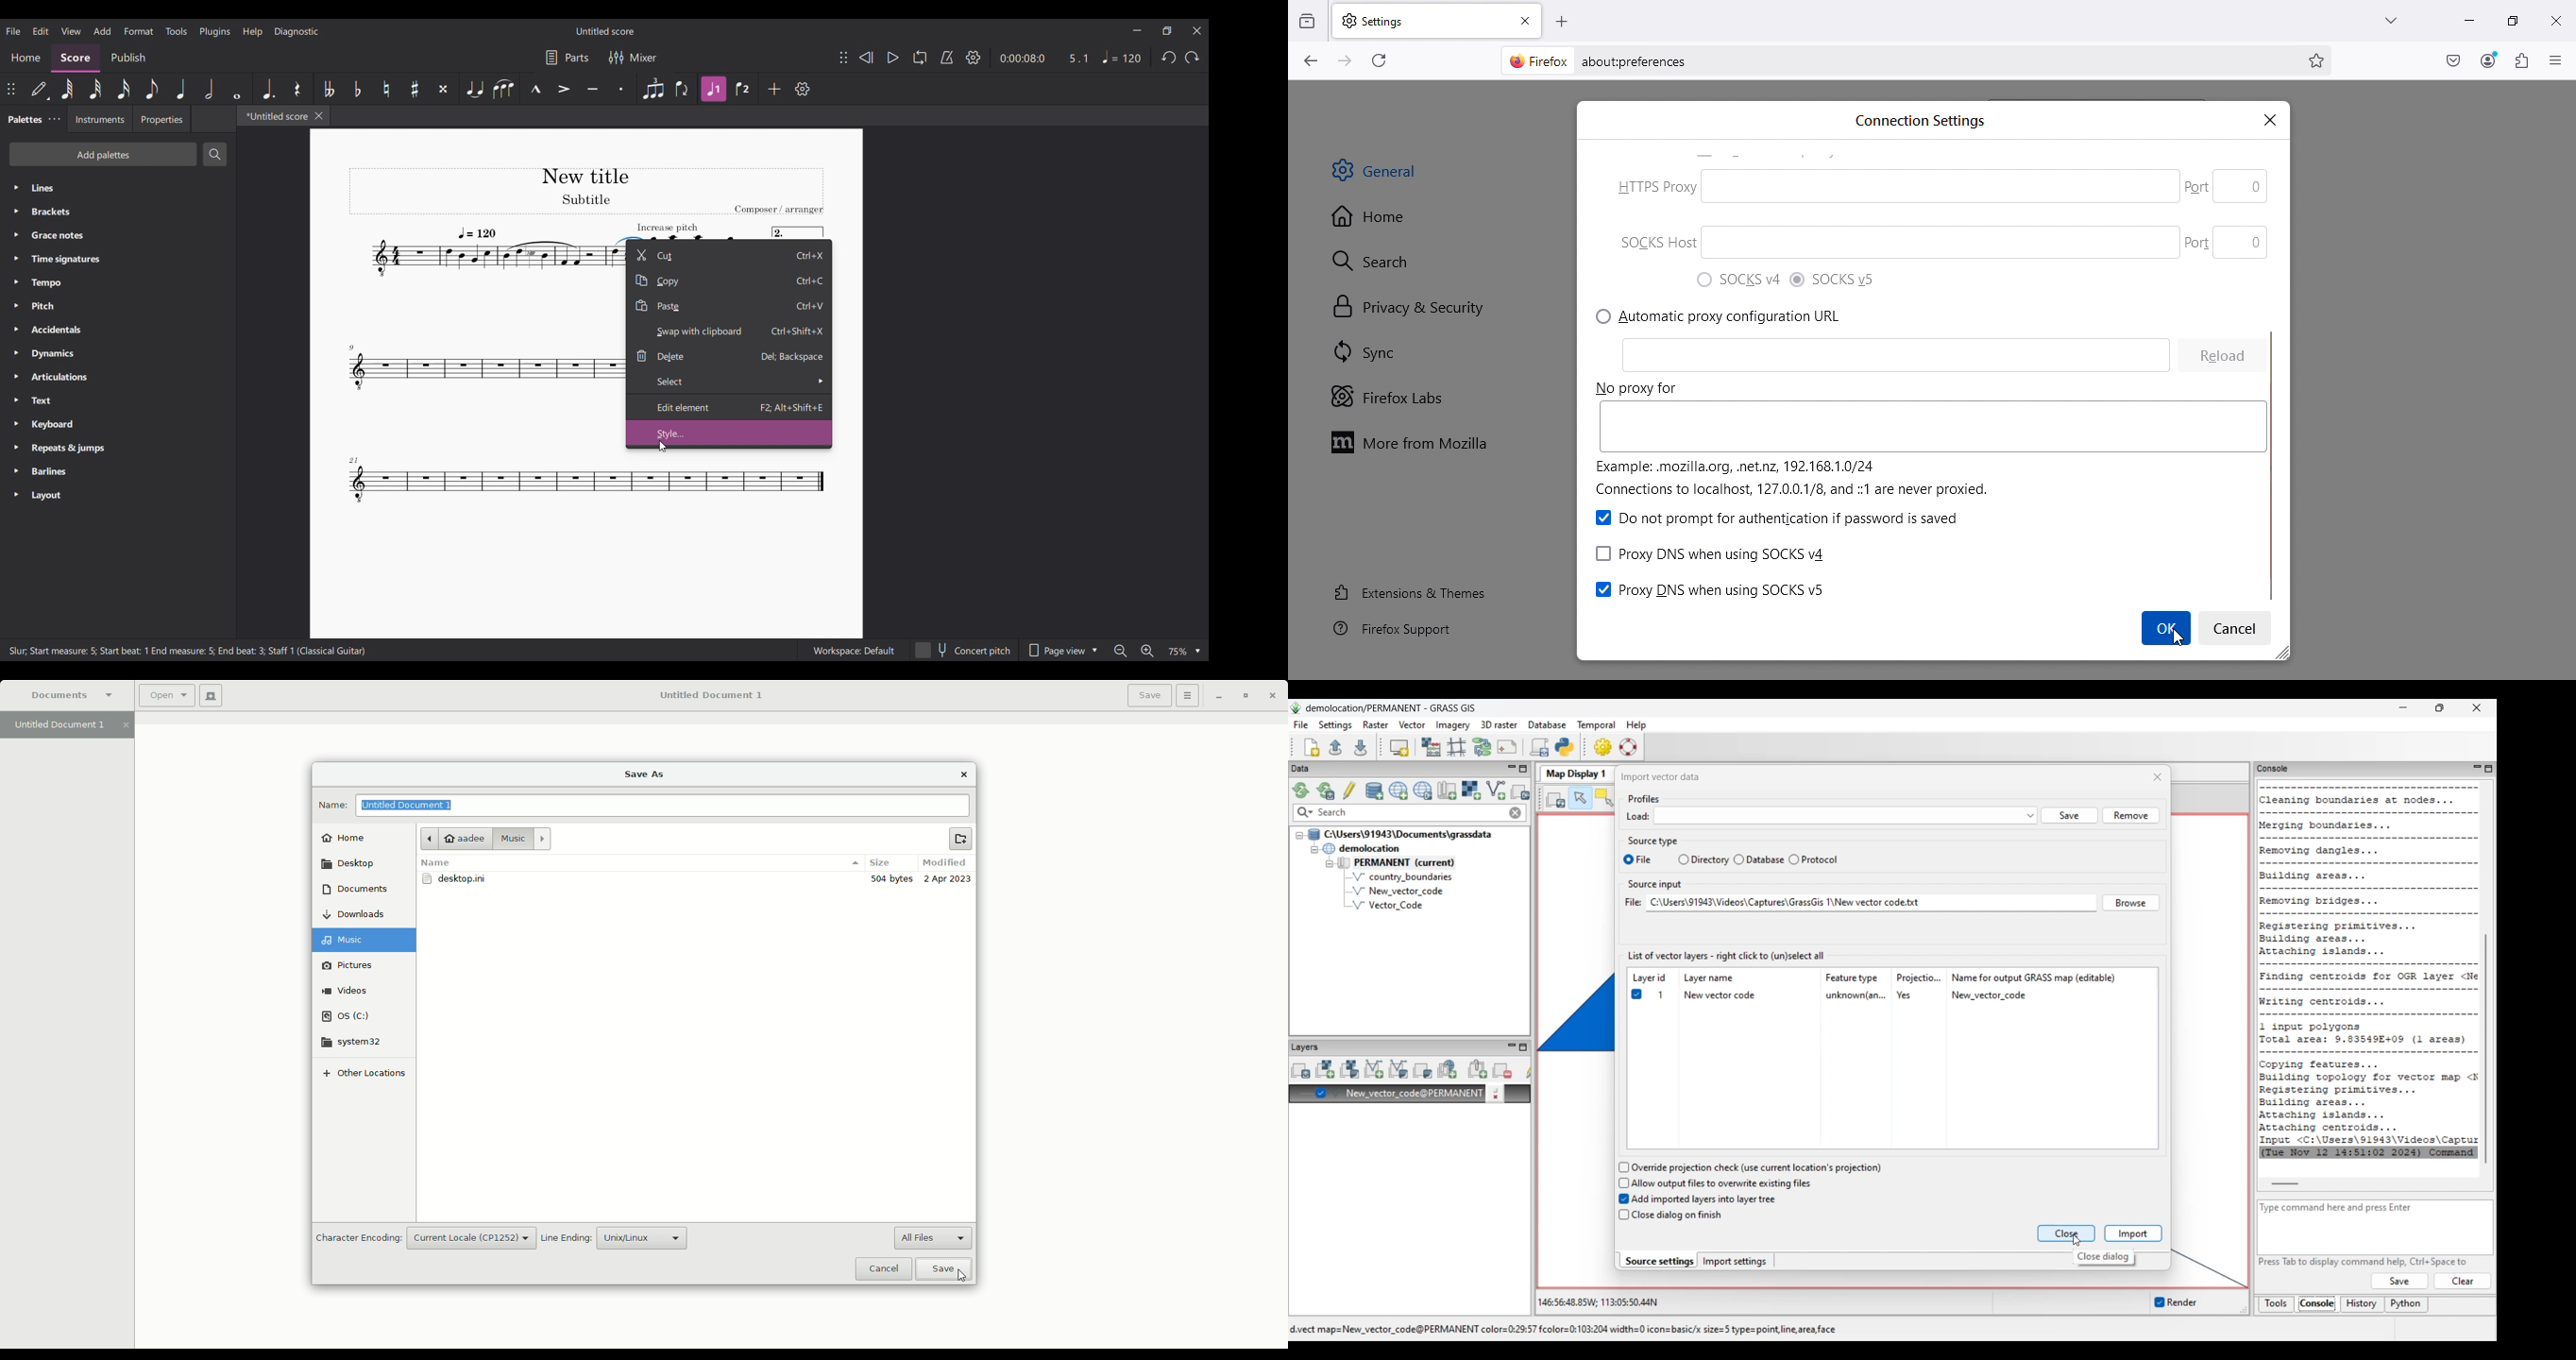 The height and width of the screenshot is (1372, 2576). Describe the element at coordinates (1343, 60) in the screenshot. I see `Go forward one page` at that location.